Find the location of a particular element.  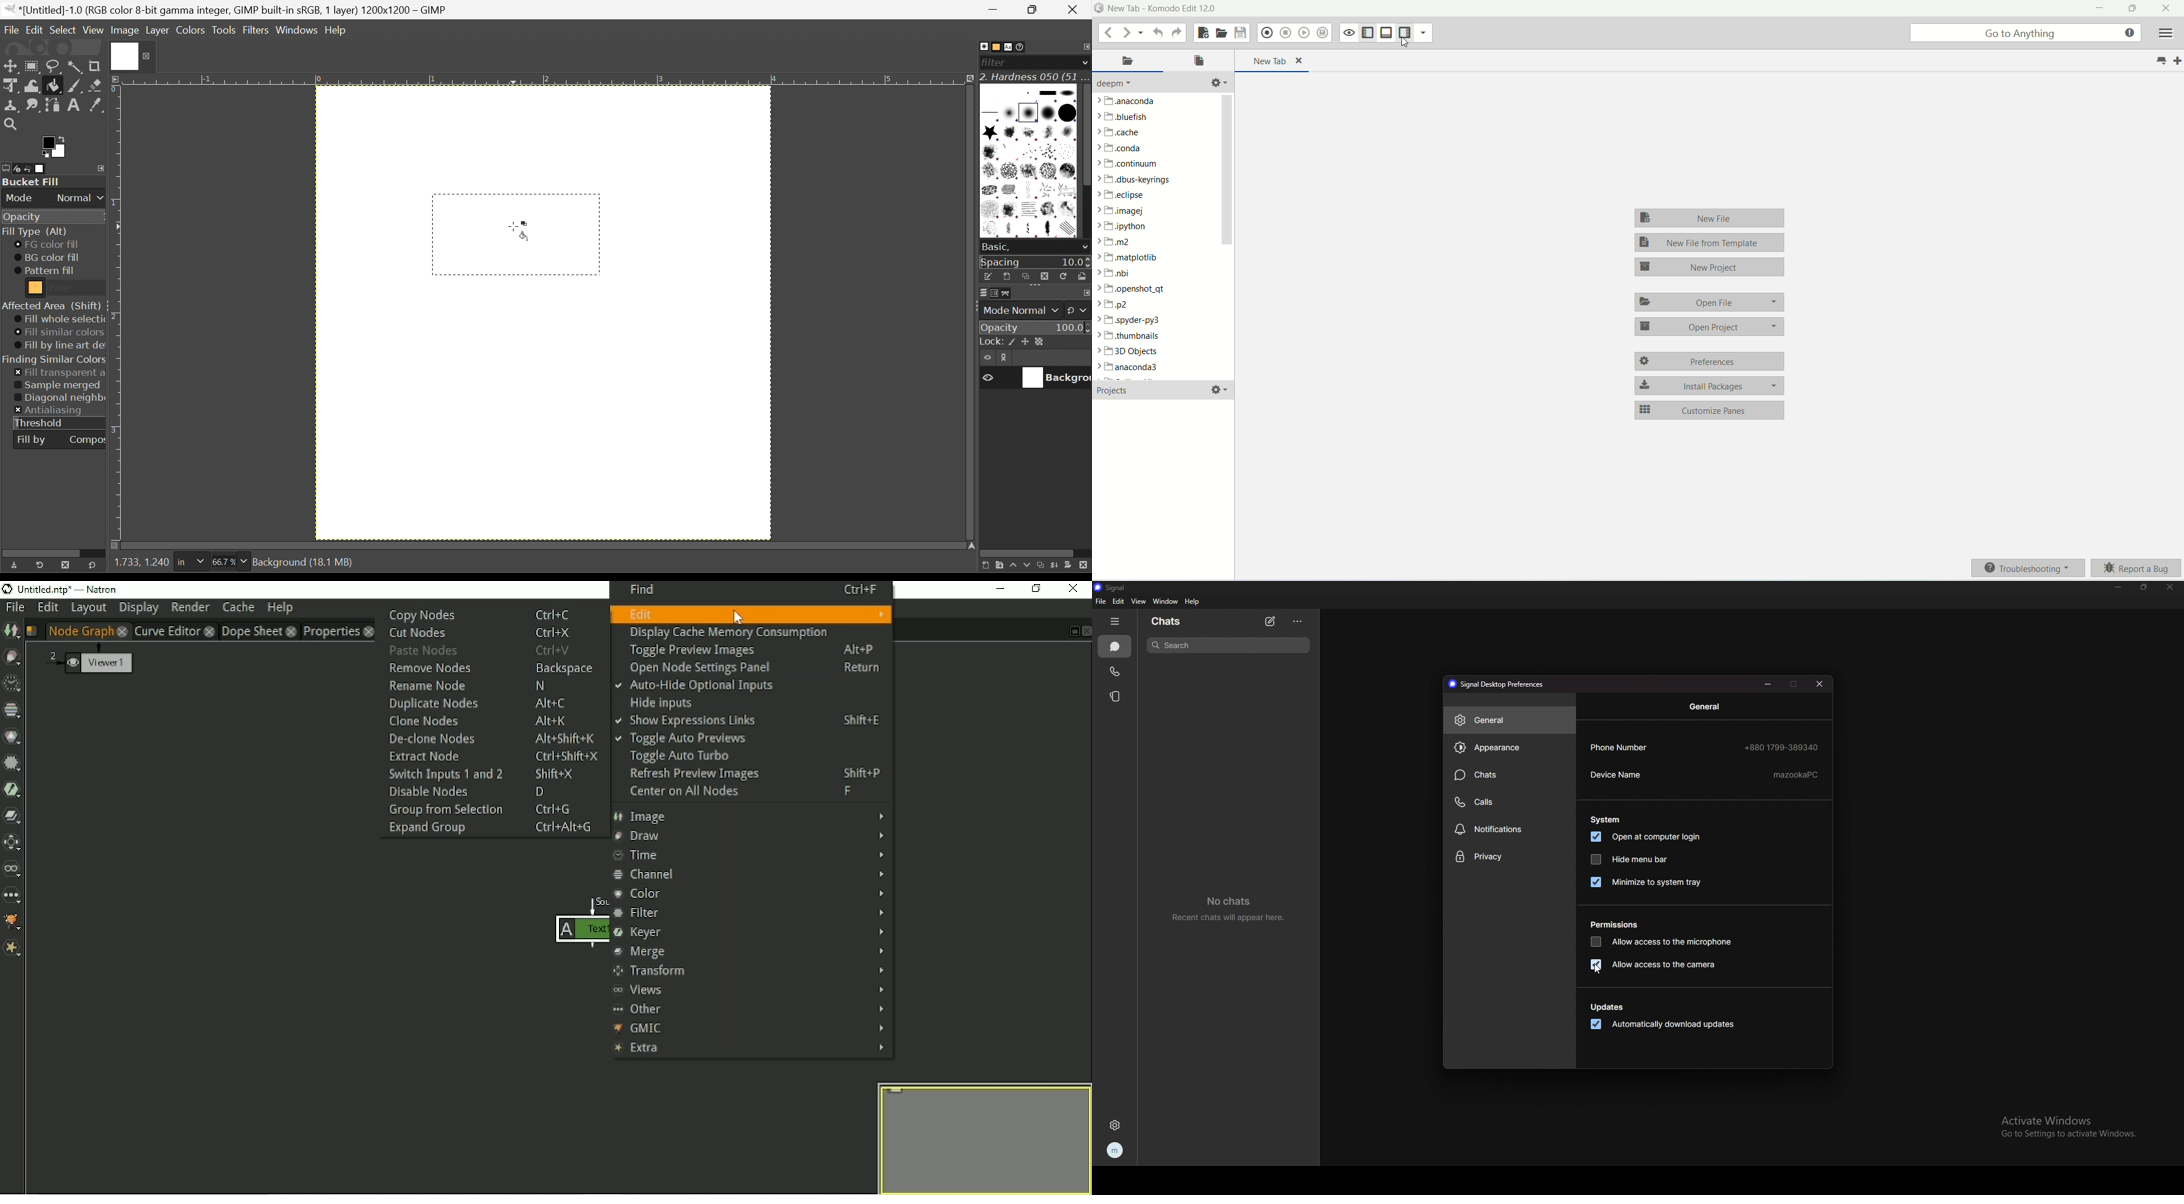

Paintbrush Tool is located at coordinates (75, 87).